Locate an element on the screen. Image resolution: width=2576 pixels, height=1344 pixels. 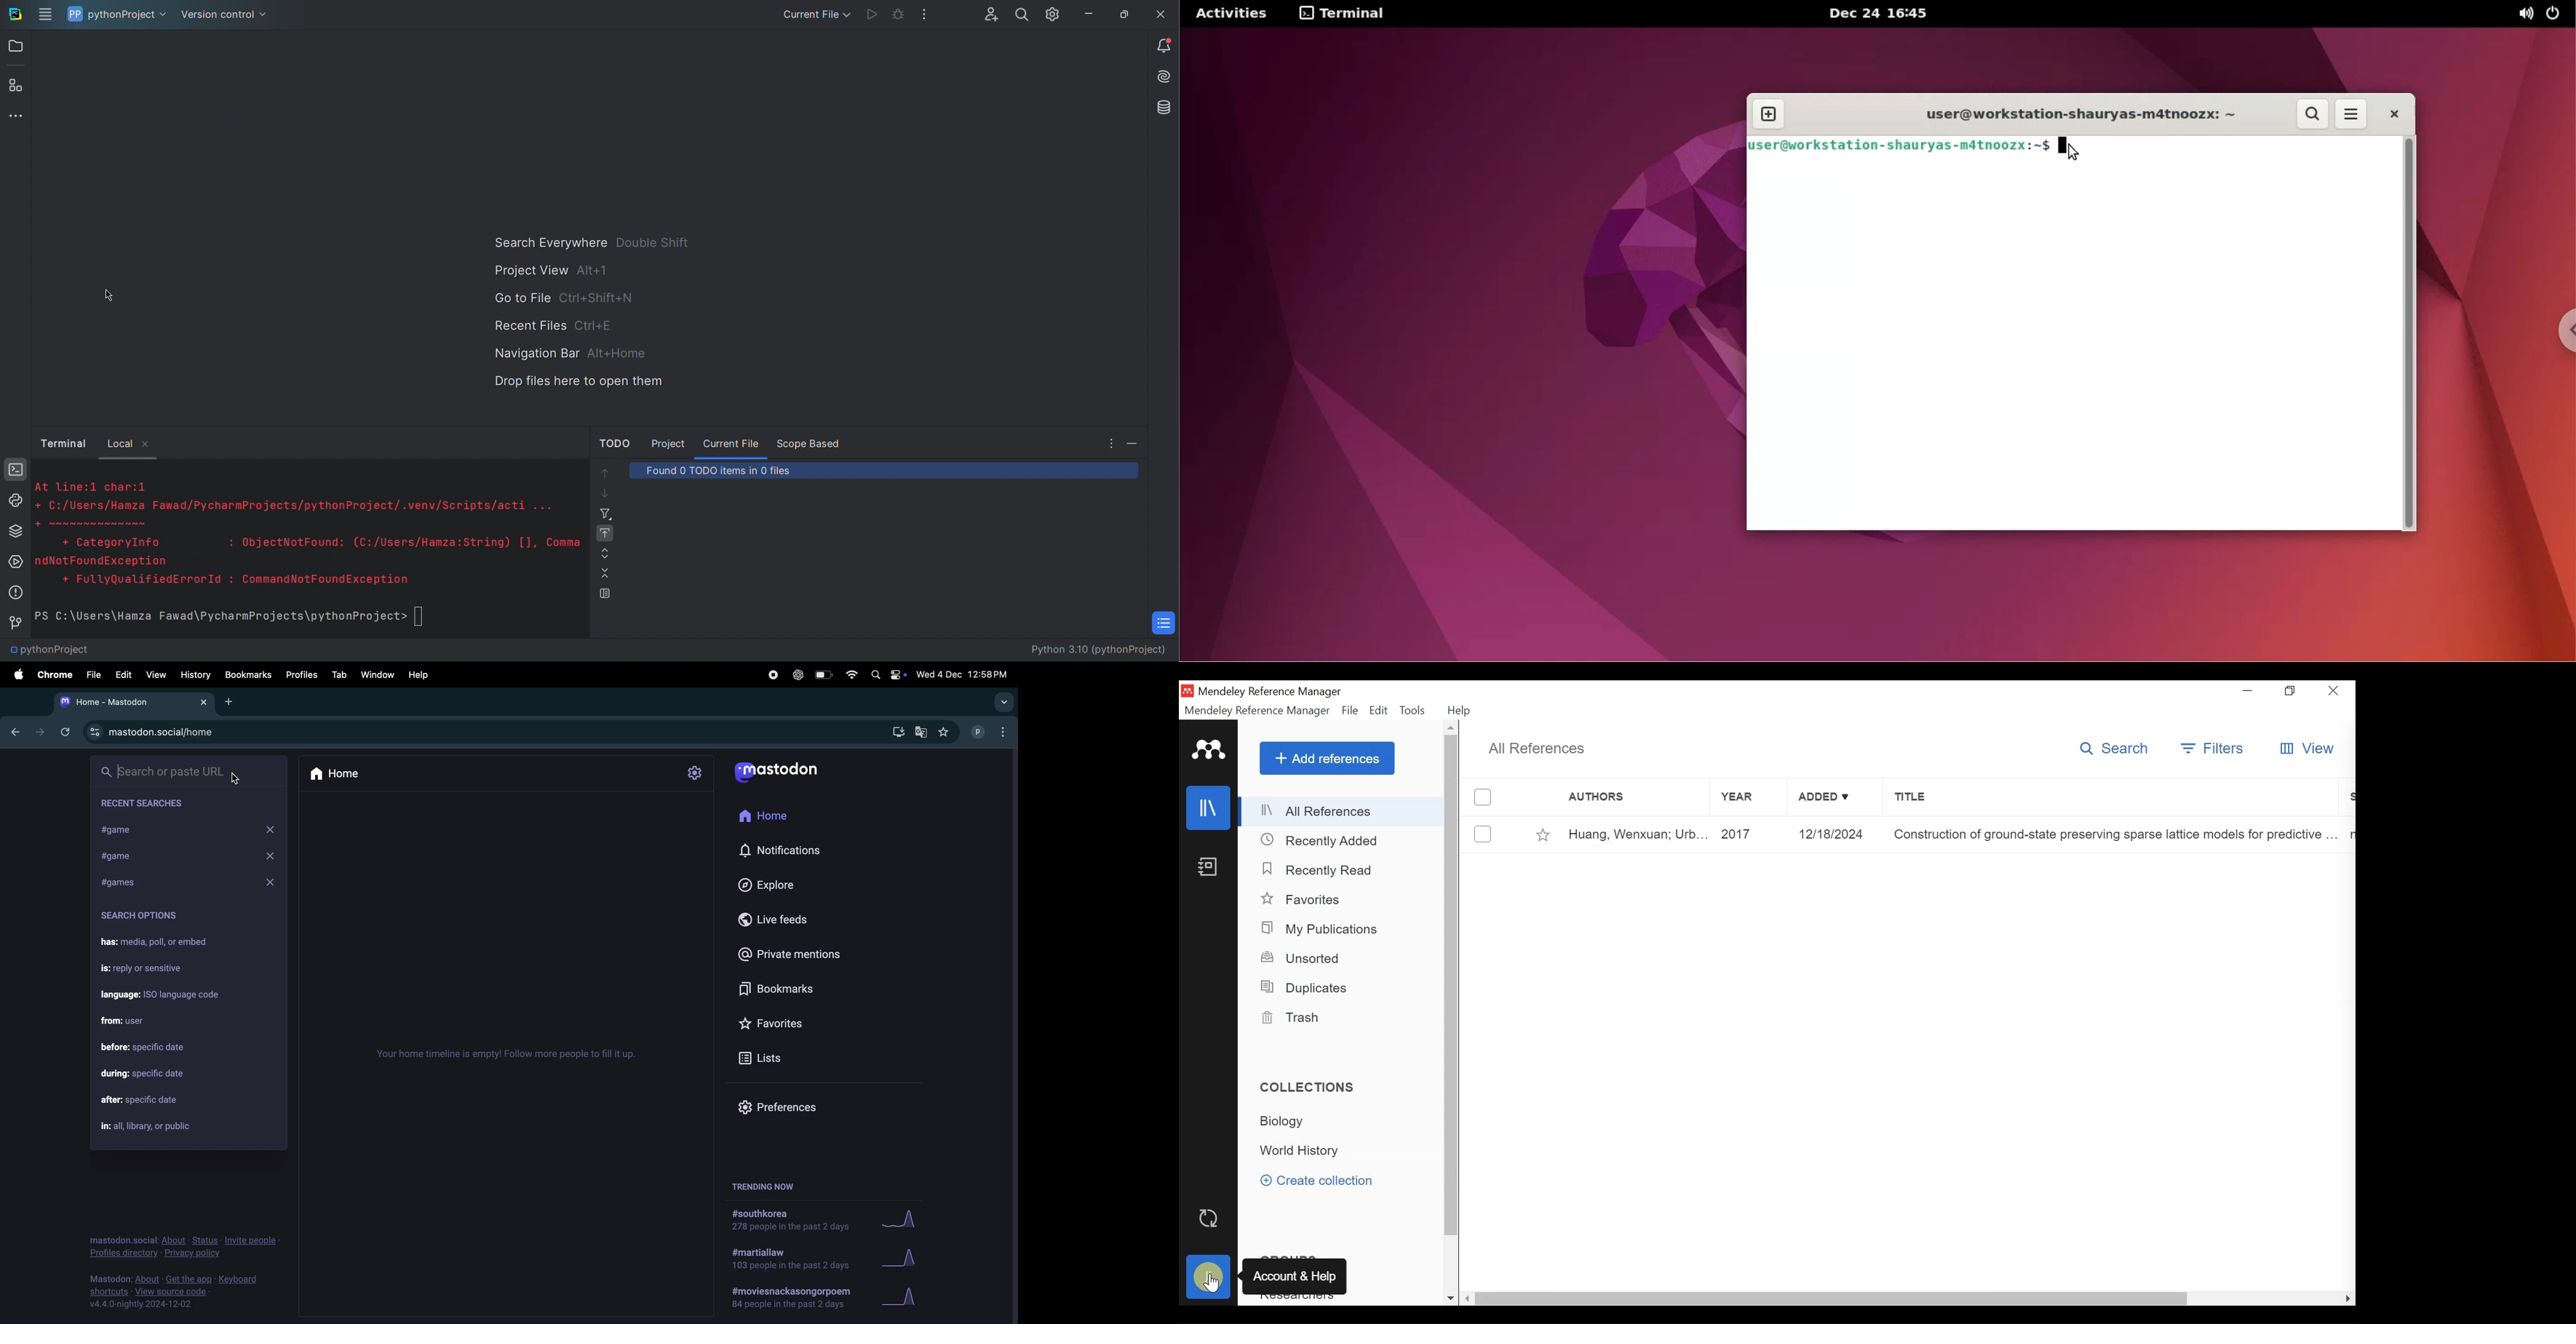
Terminal is located at coordinates (15, 470).